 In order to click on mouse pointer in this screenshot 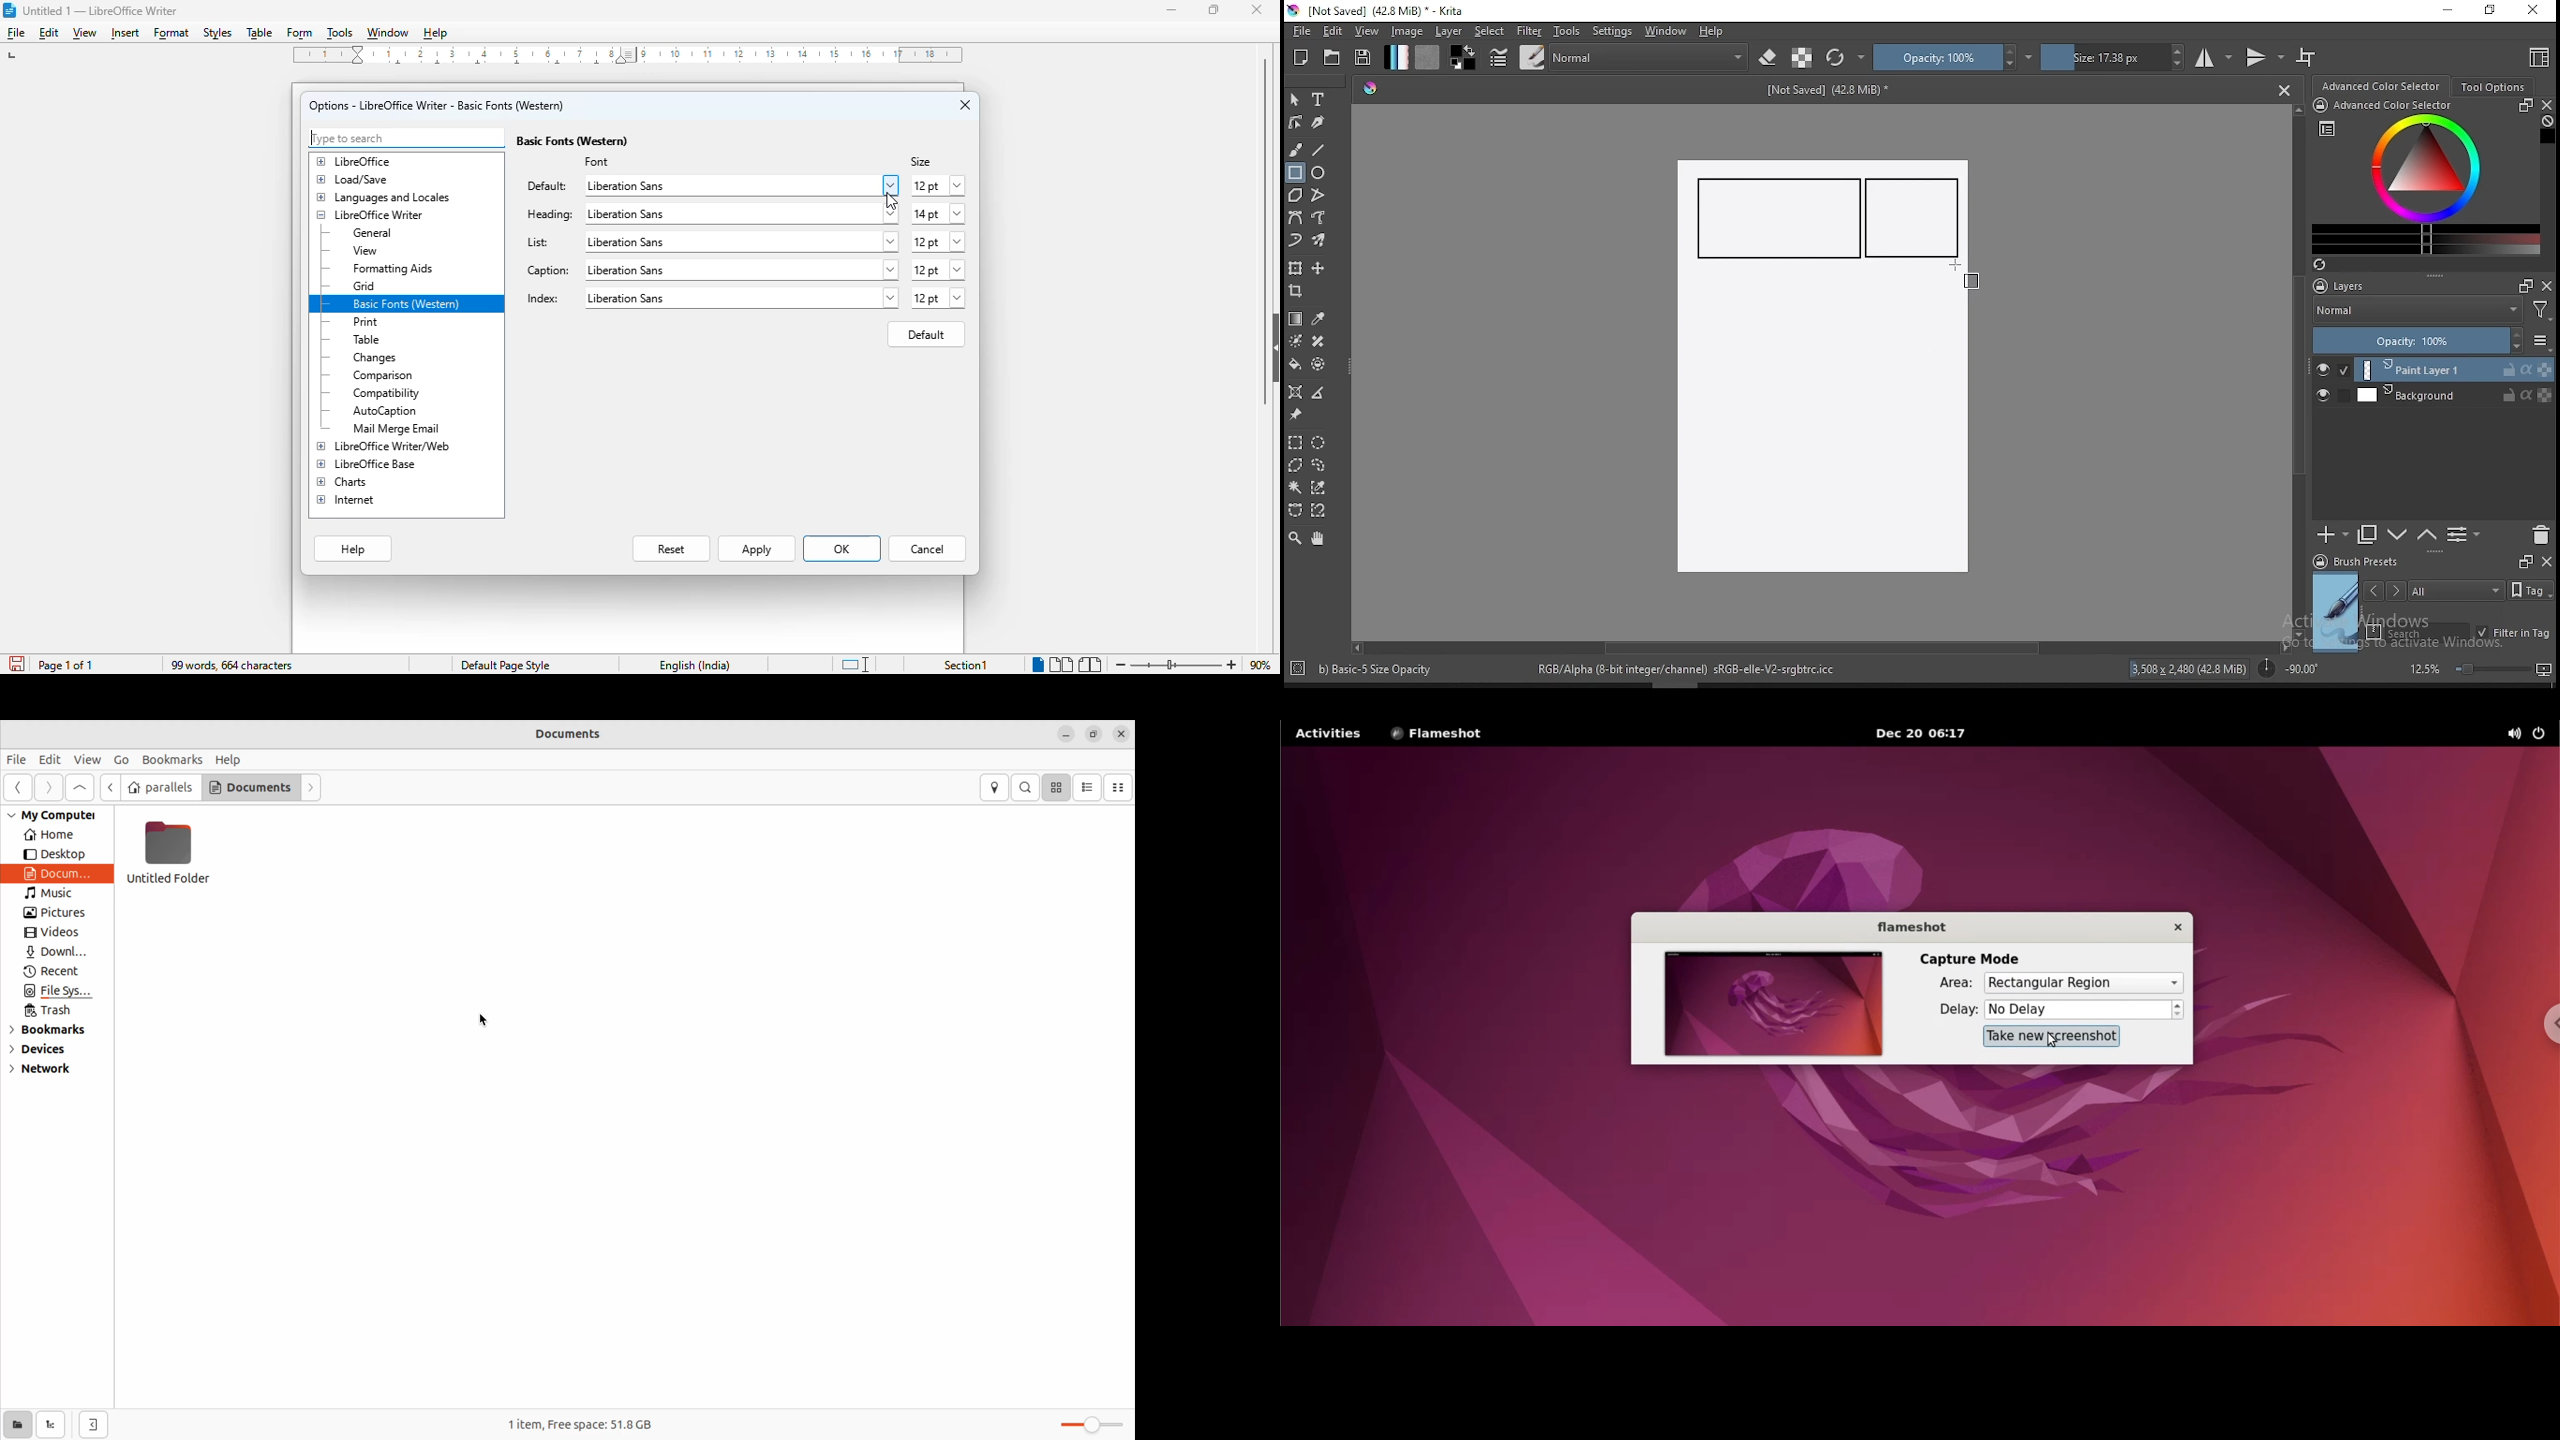, I will do `click(1955, 266)`.